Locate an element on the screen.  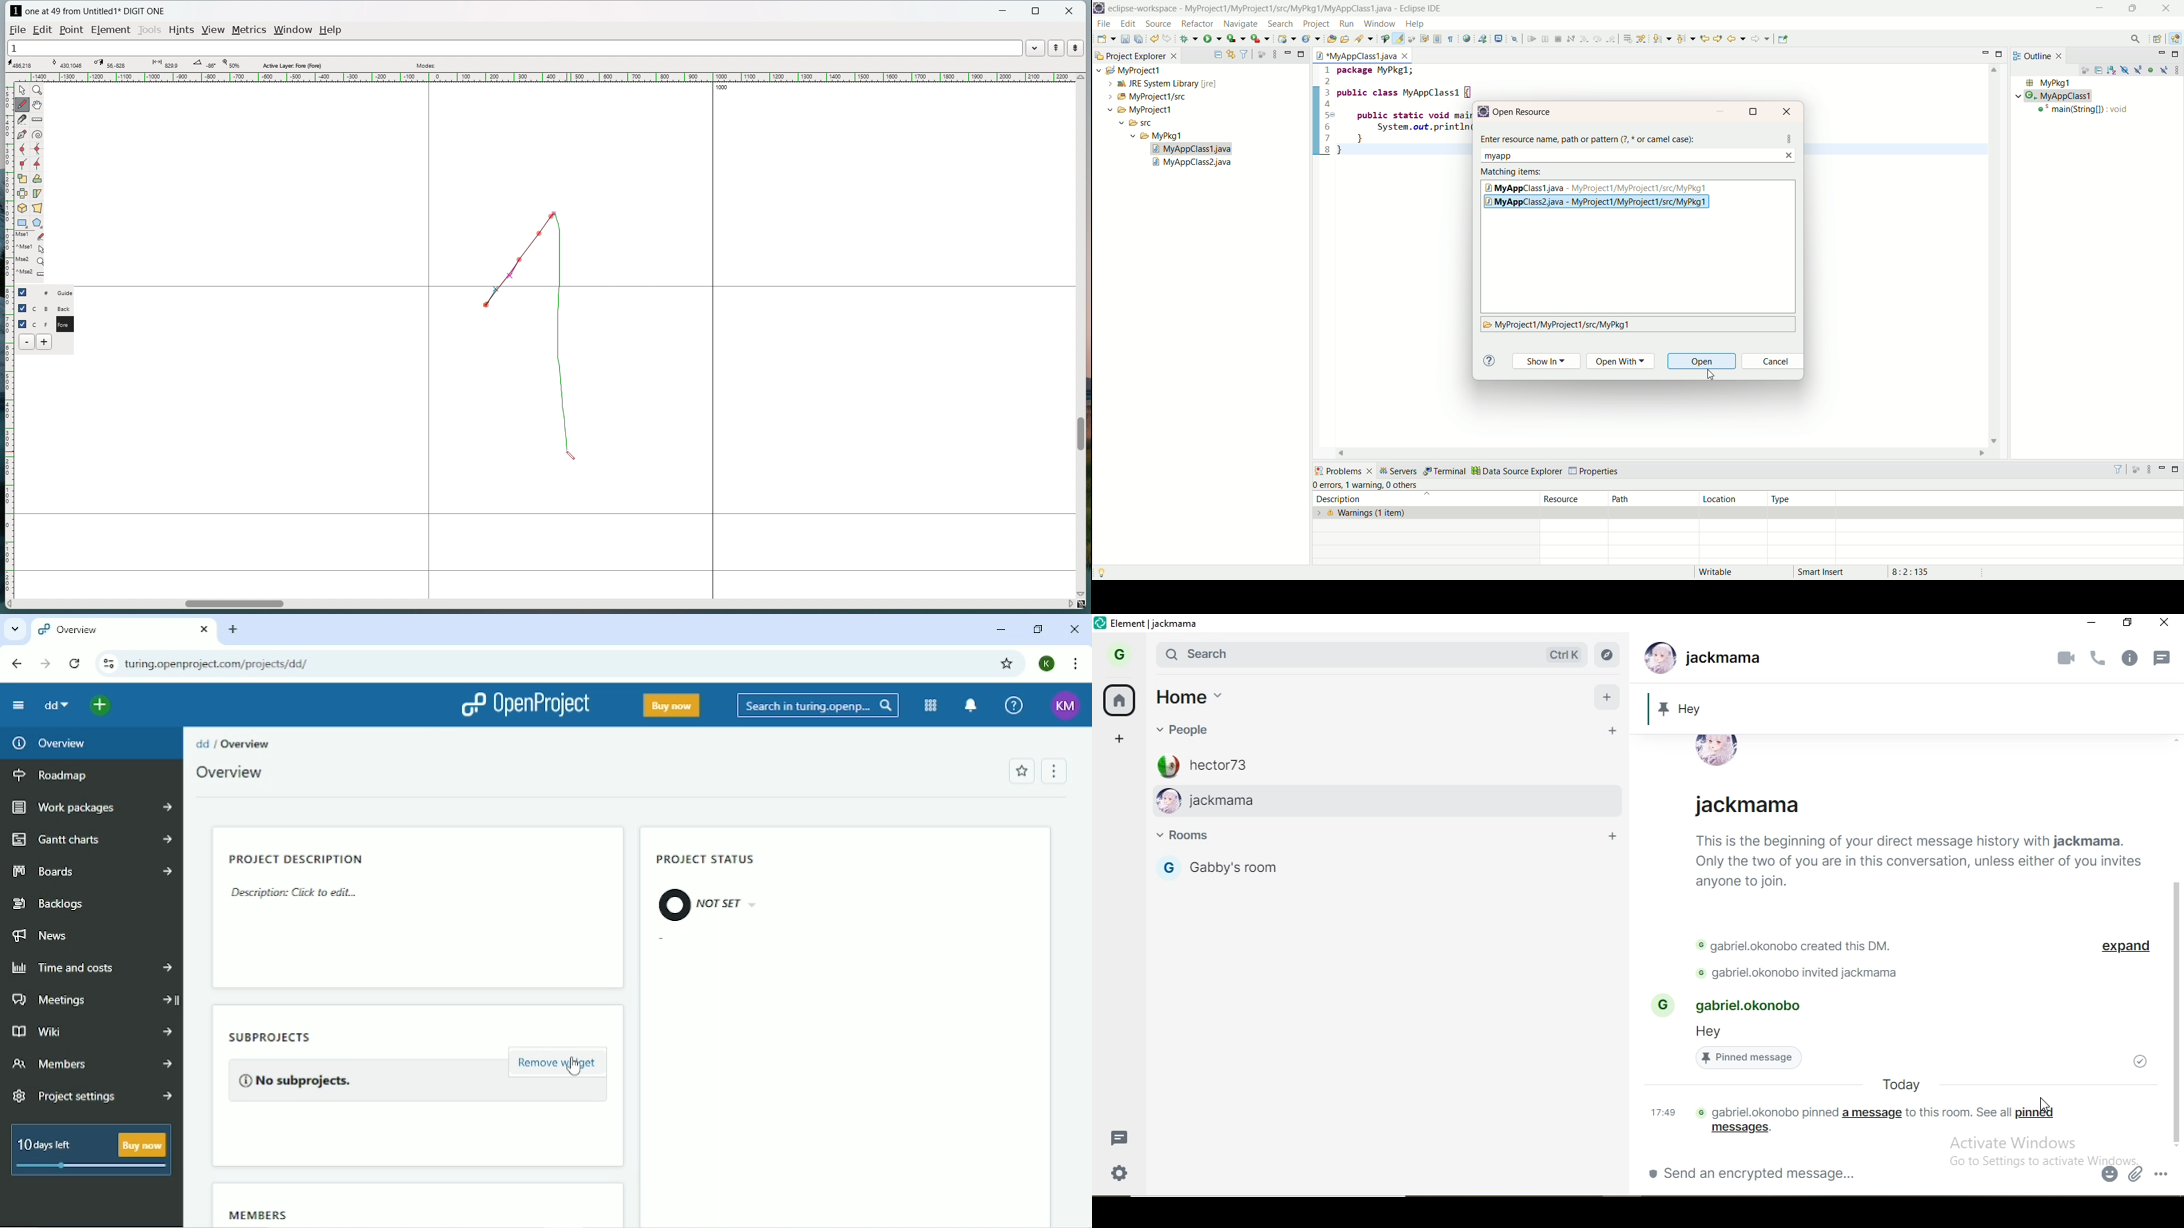
 is located at coordinates (2125, 947).